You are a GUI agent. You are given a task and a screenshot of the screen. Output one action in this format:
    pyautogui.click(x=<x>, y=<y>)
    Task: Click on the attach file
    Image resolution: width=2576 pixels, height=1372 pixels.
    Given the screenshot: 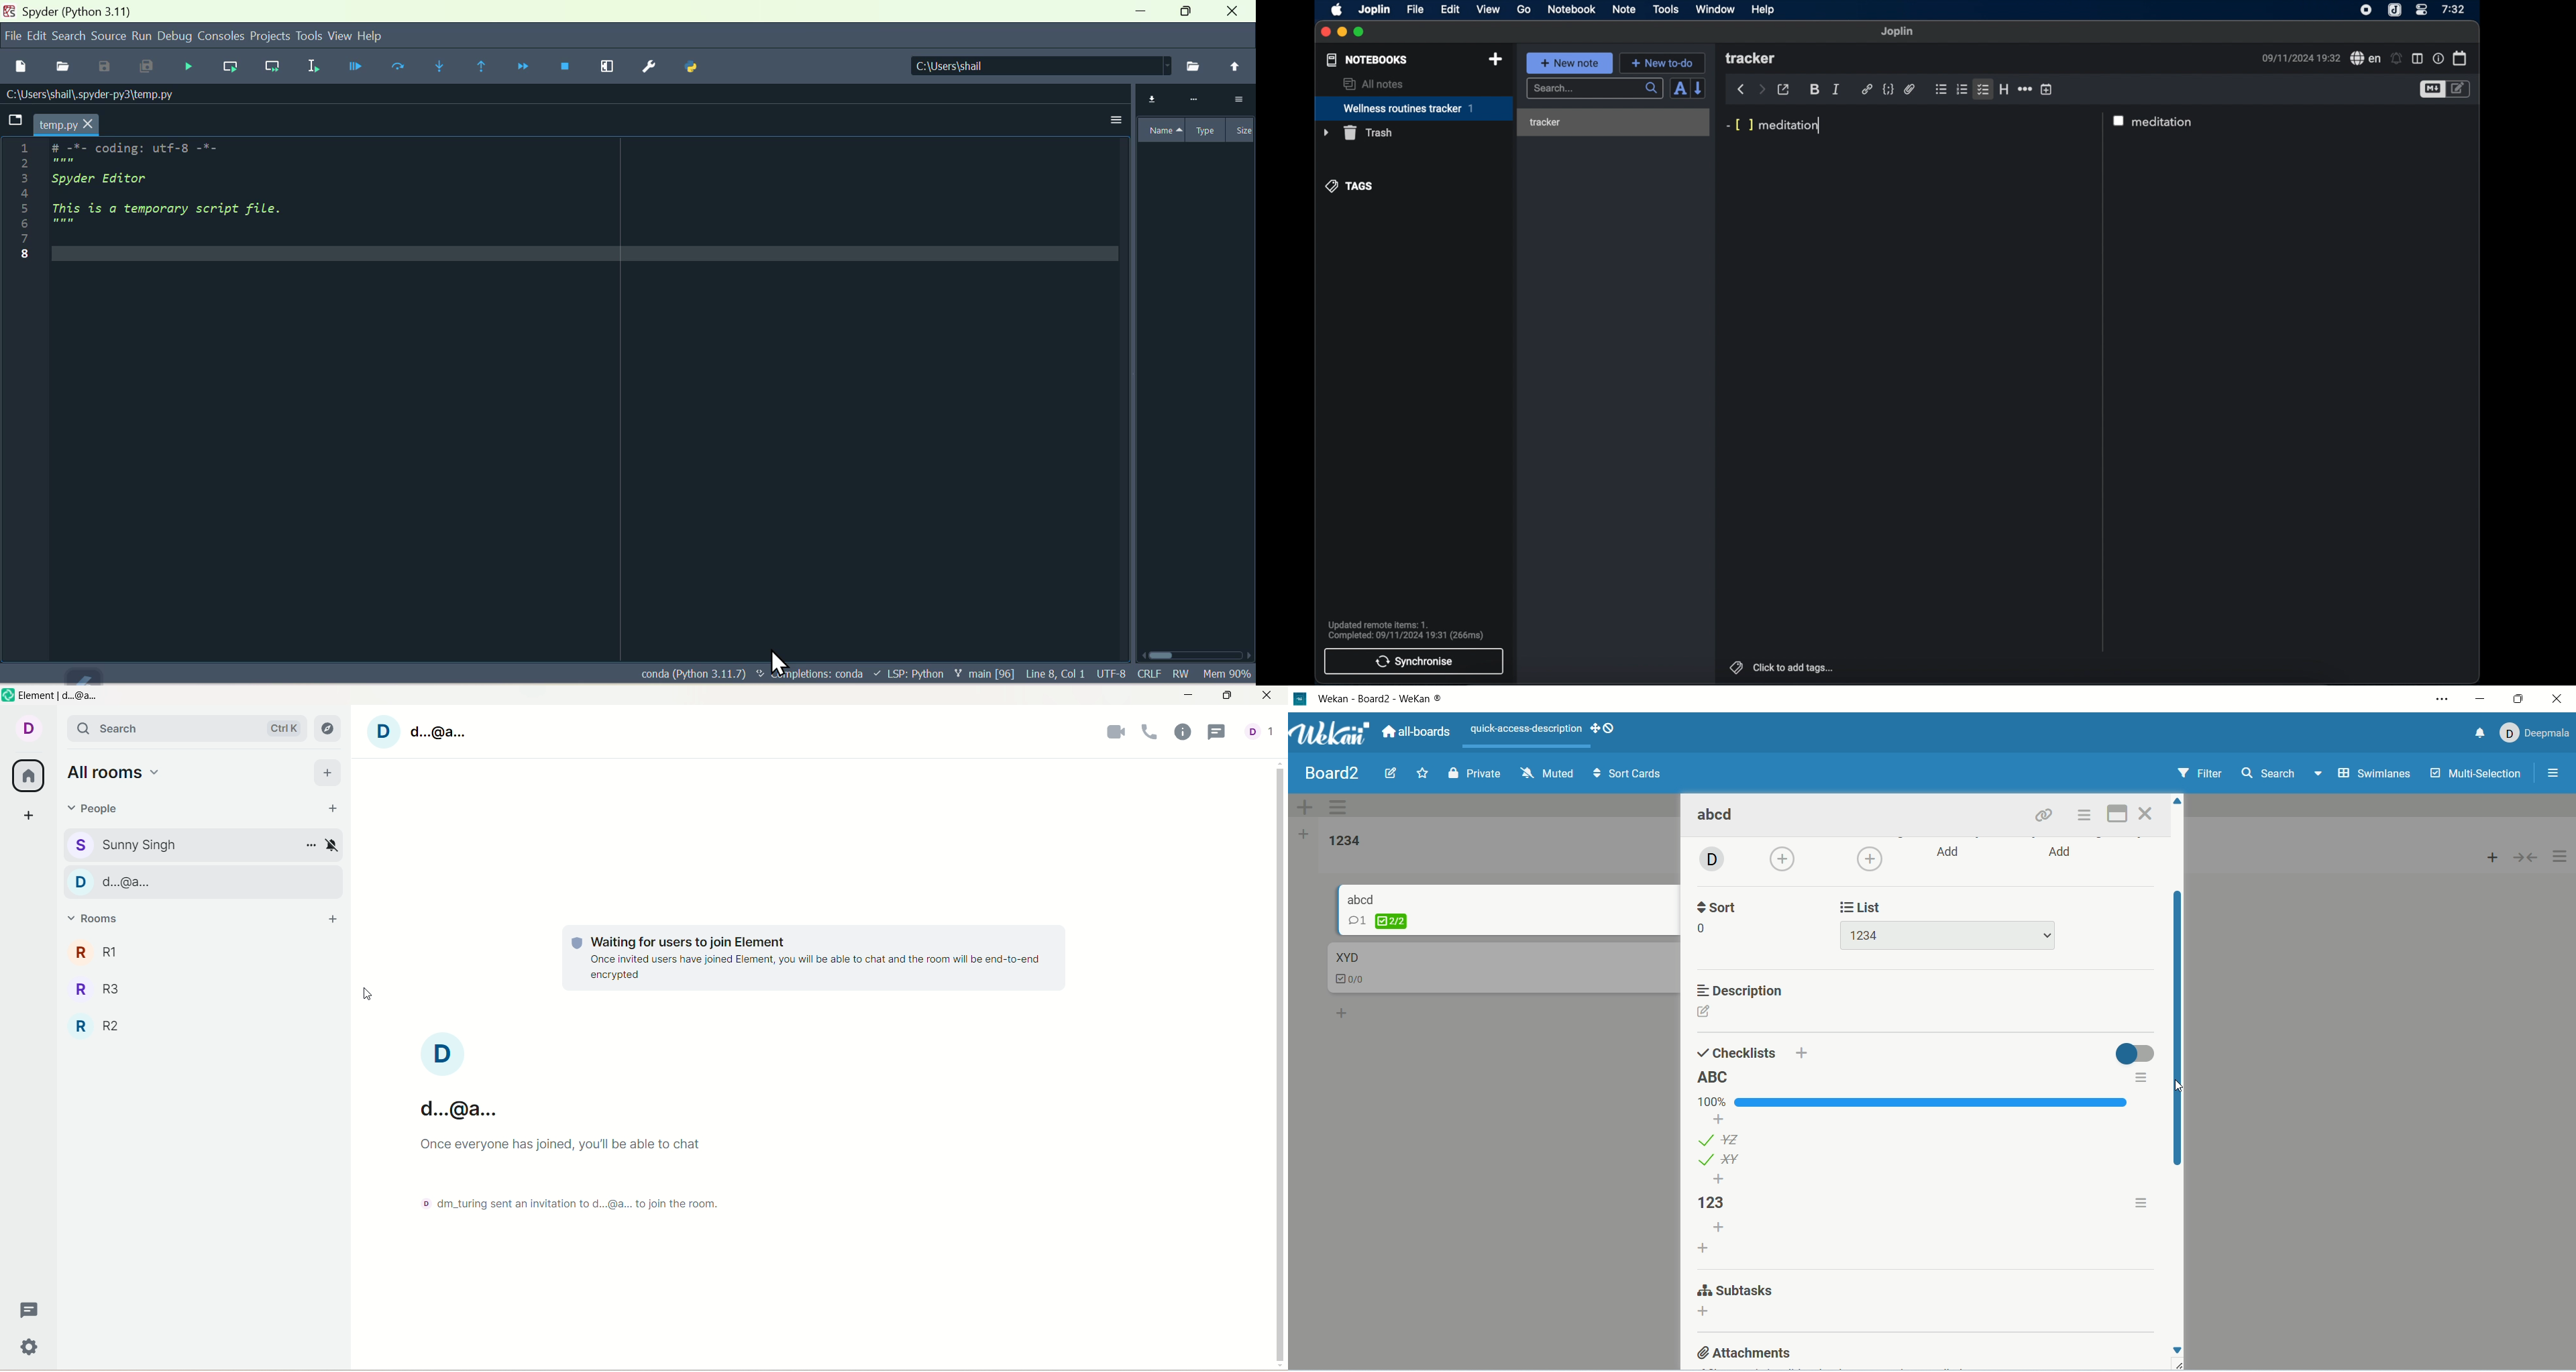 What is the action you would take?
    pyautogui.click(x=1910, y=90)
    